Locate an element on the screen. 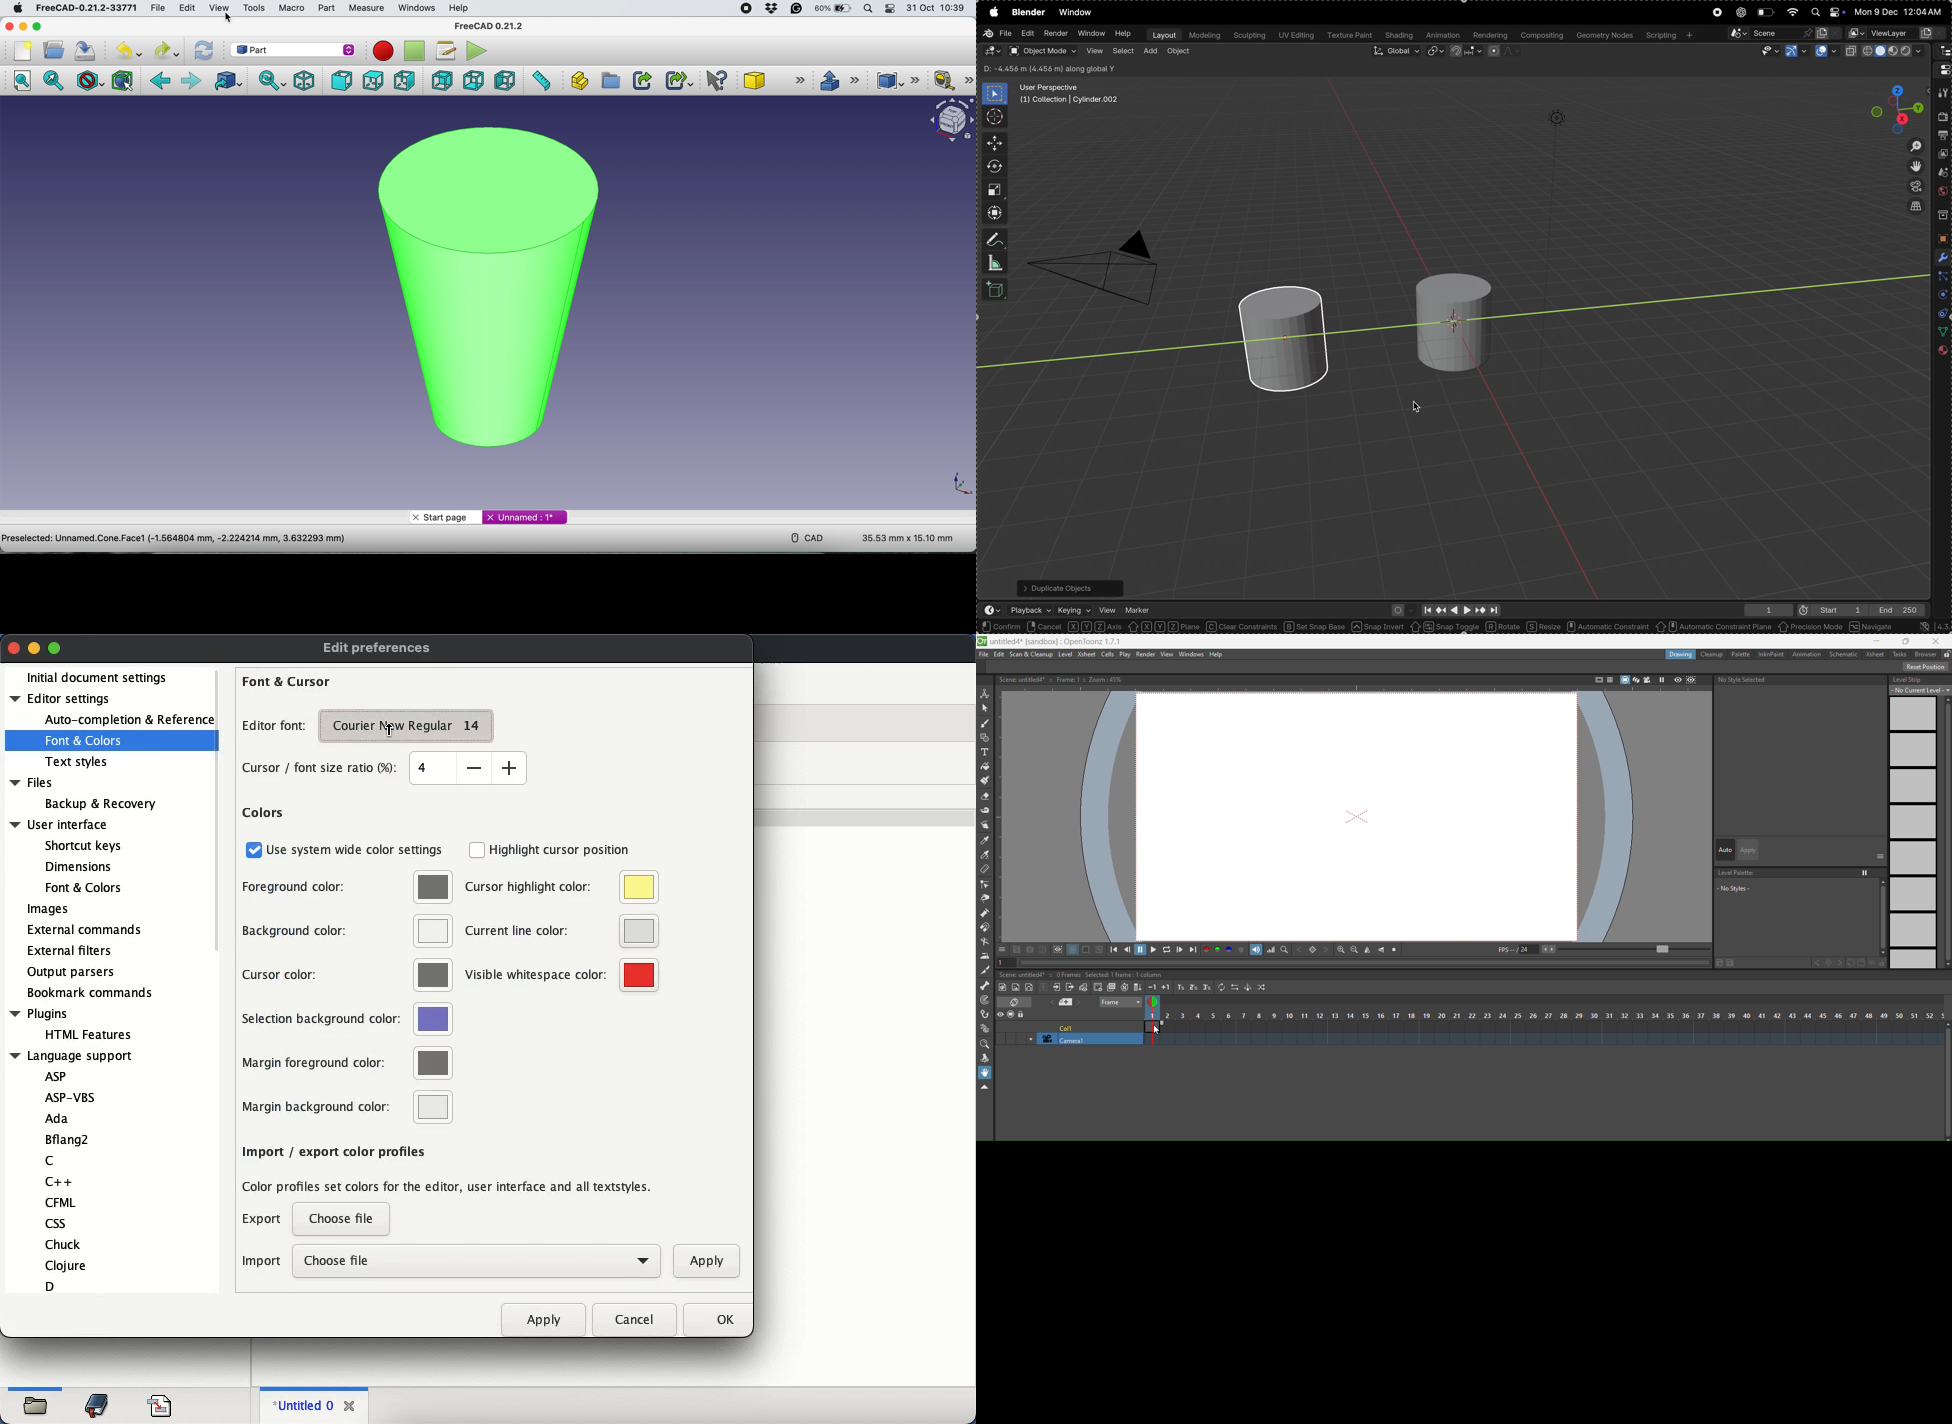 This screenshot has height=1428, width=1960. apple widgets is located at coordinates (1825, 12).